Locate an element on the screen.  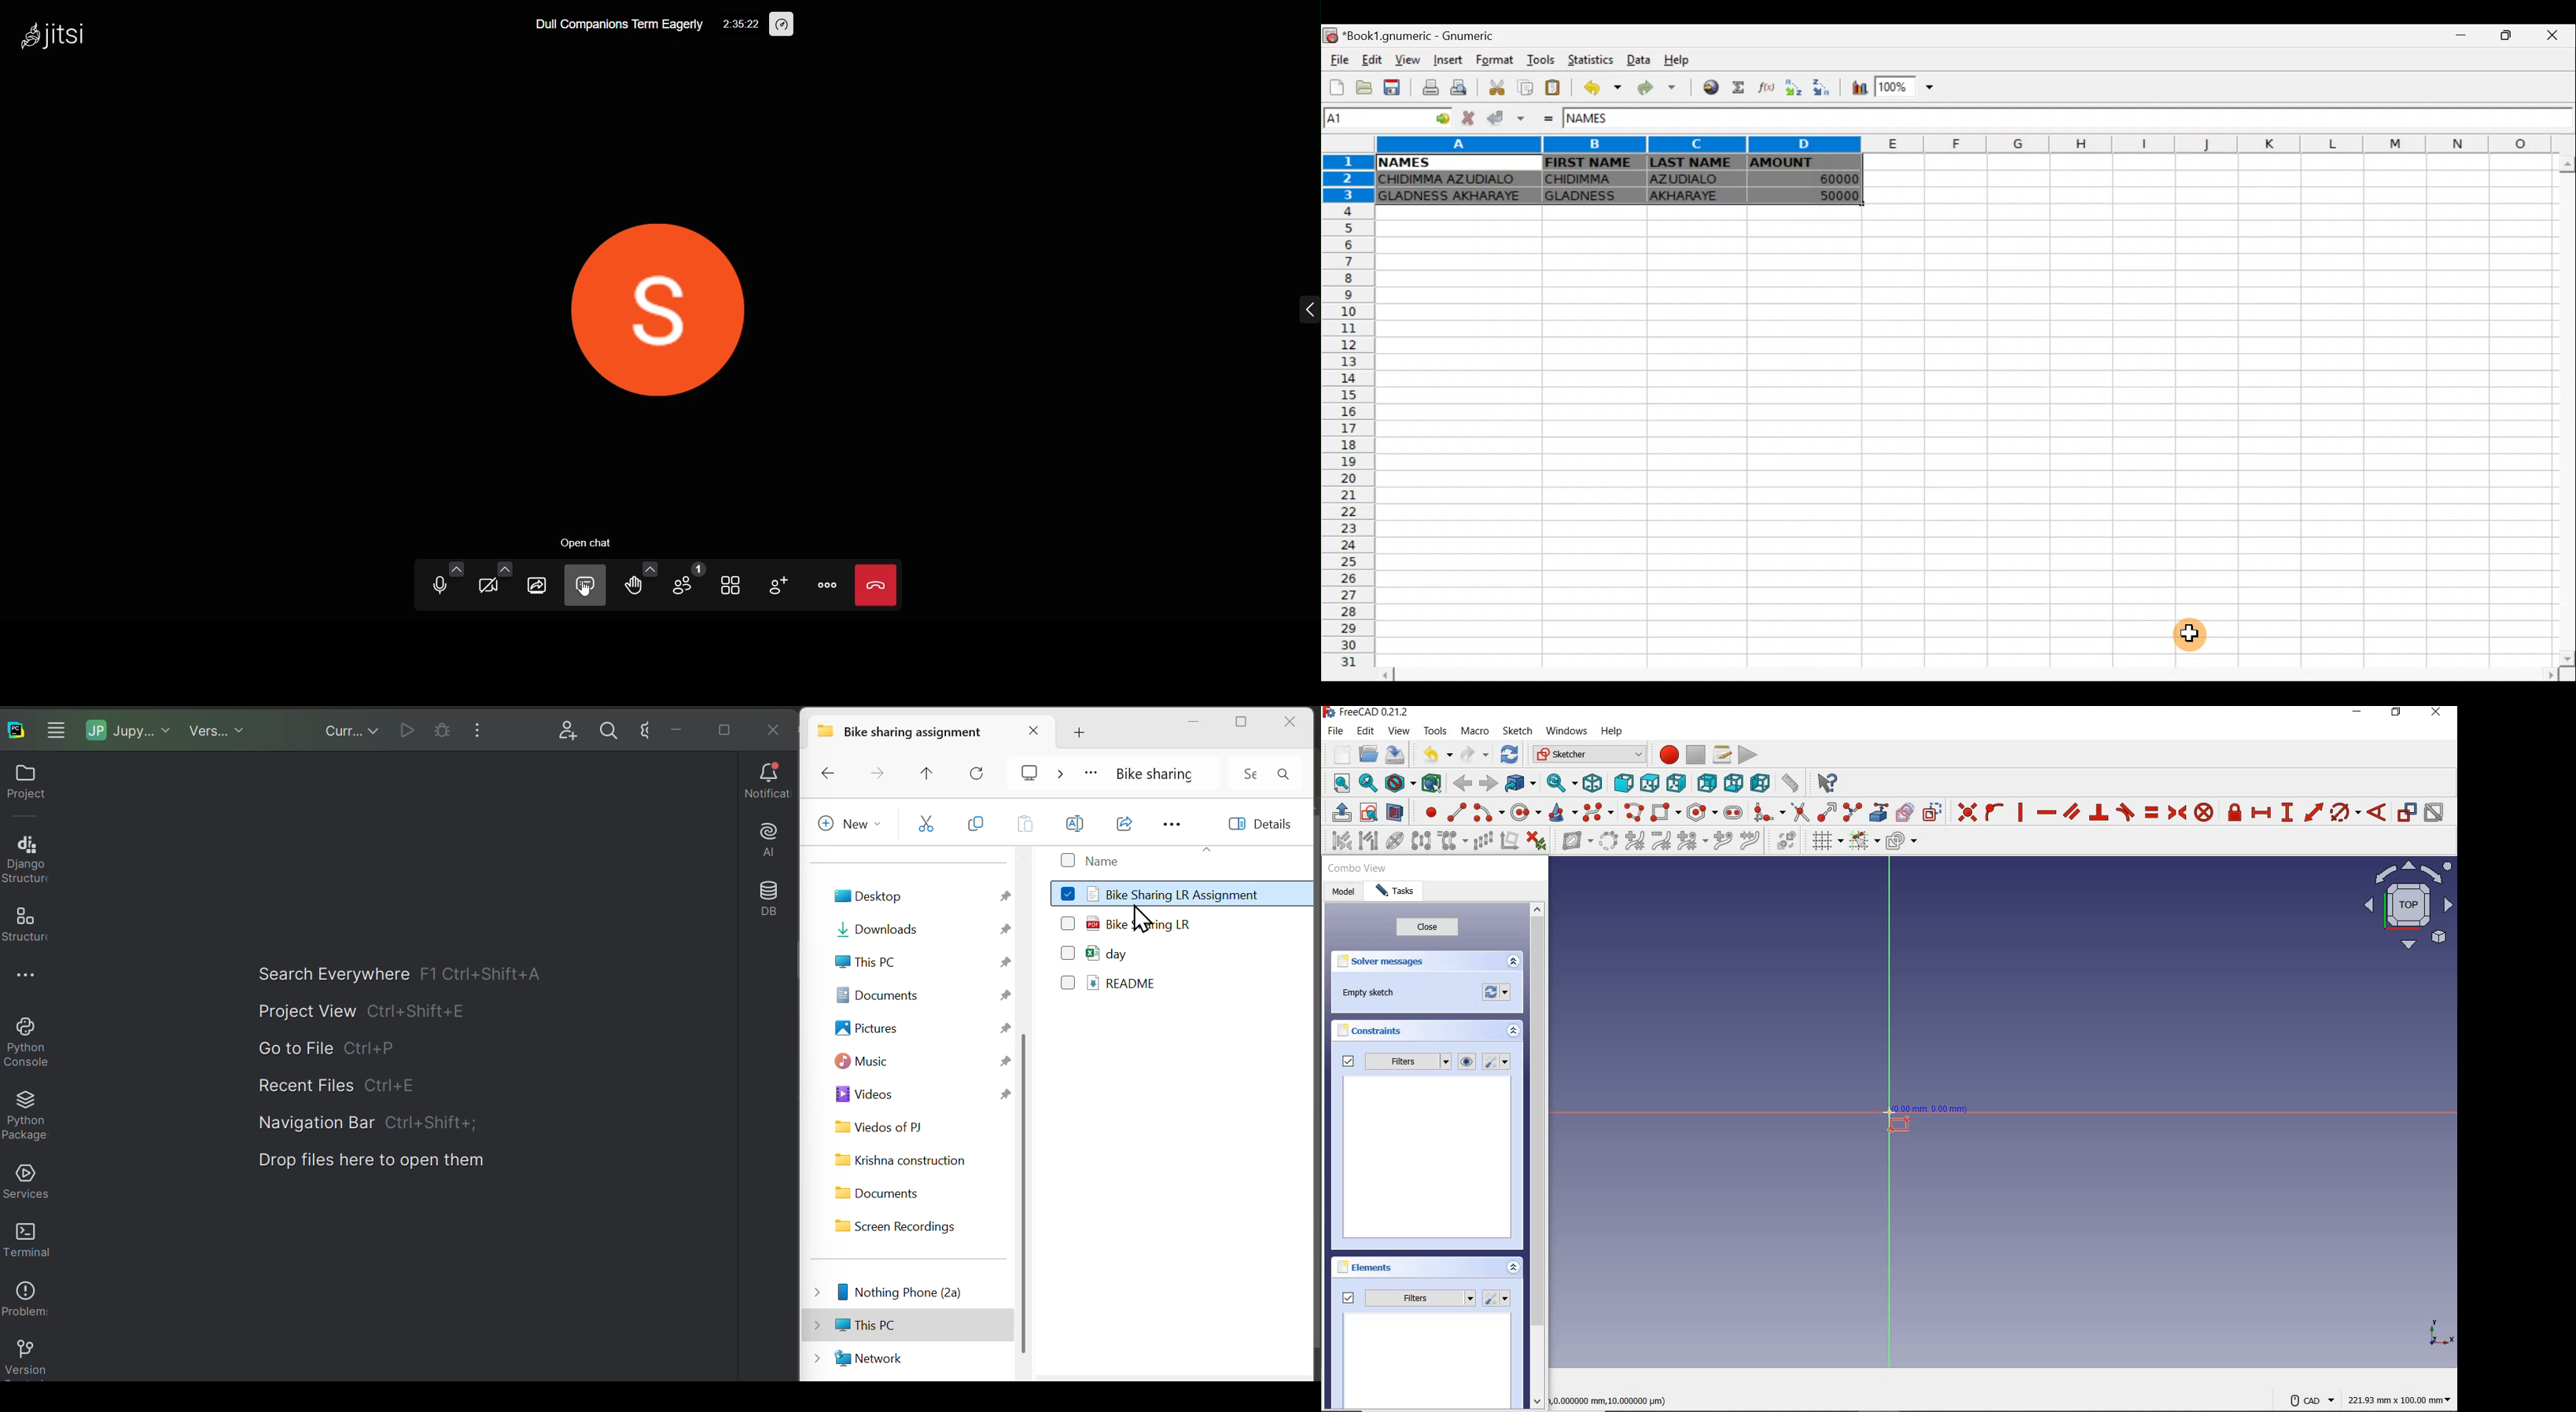
Scroll bar is located at coordinates (2560, 410).